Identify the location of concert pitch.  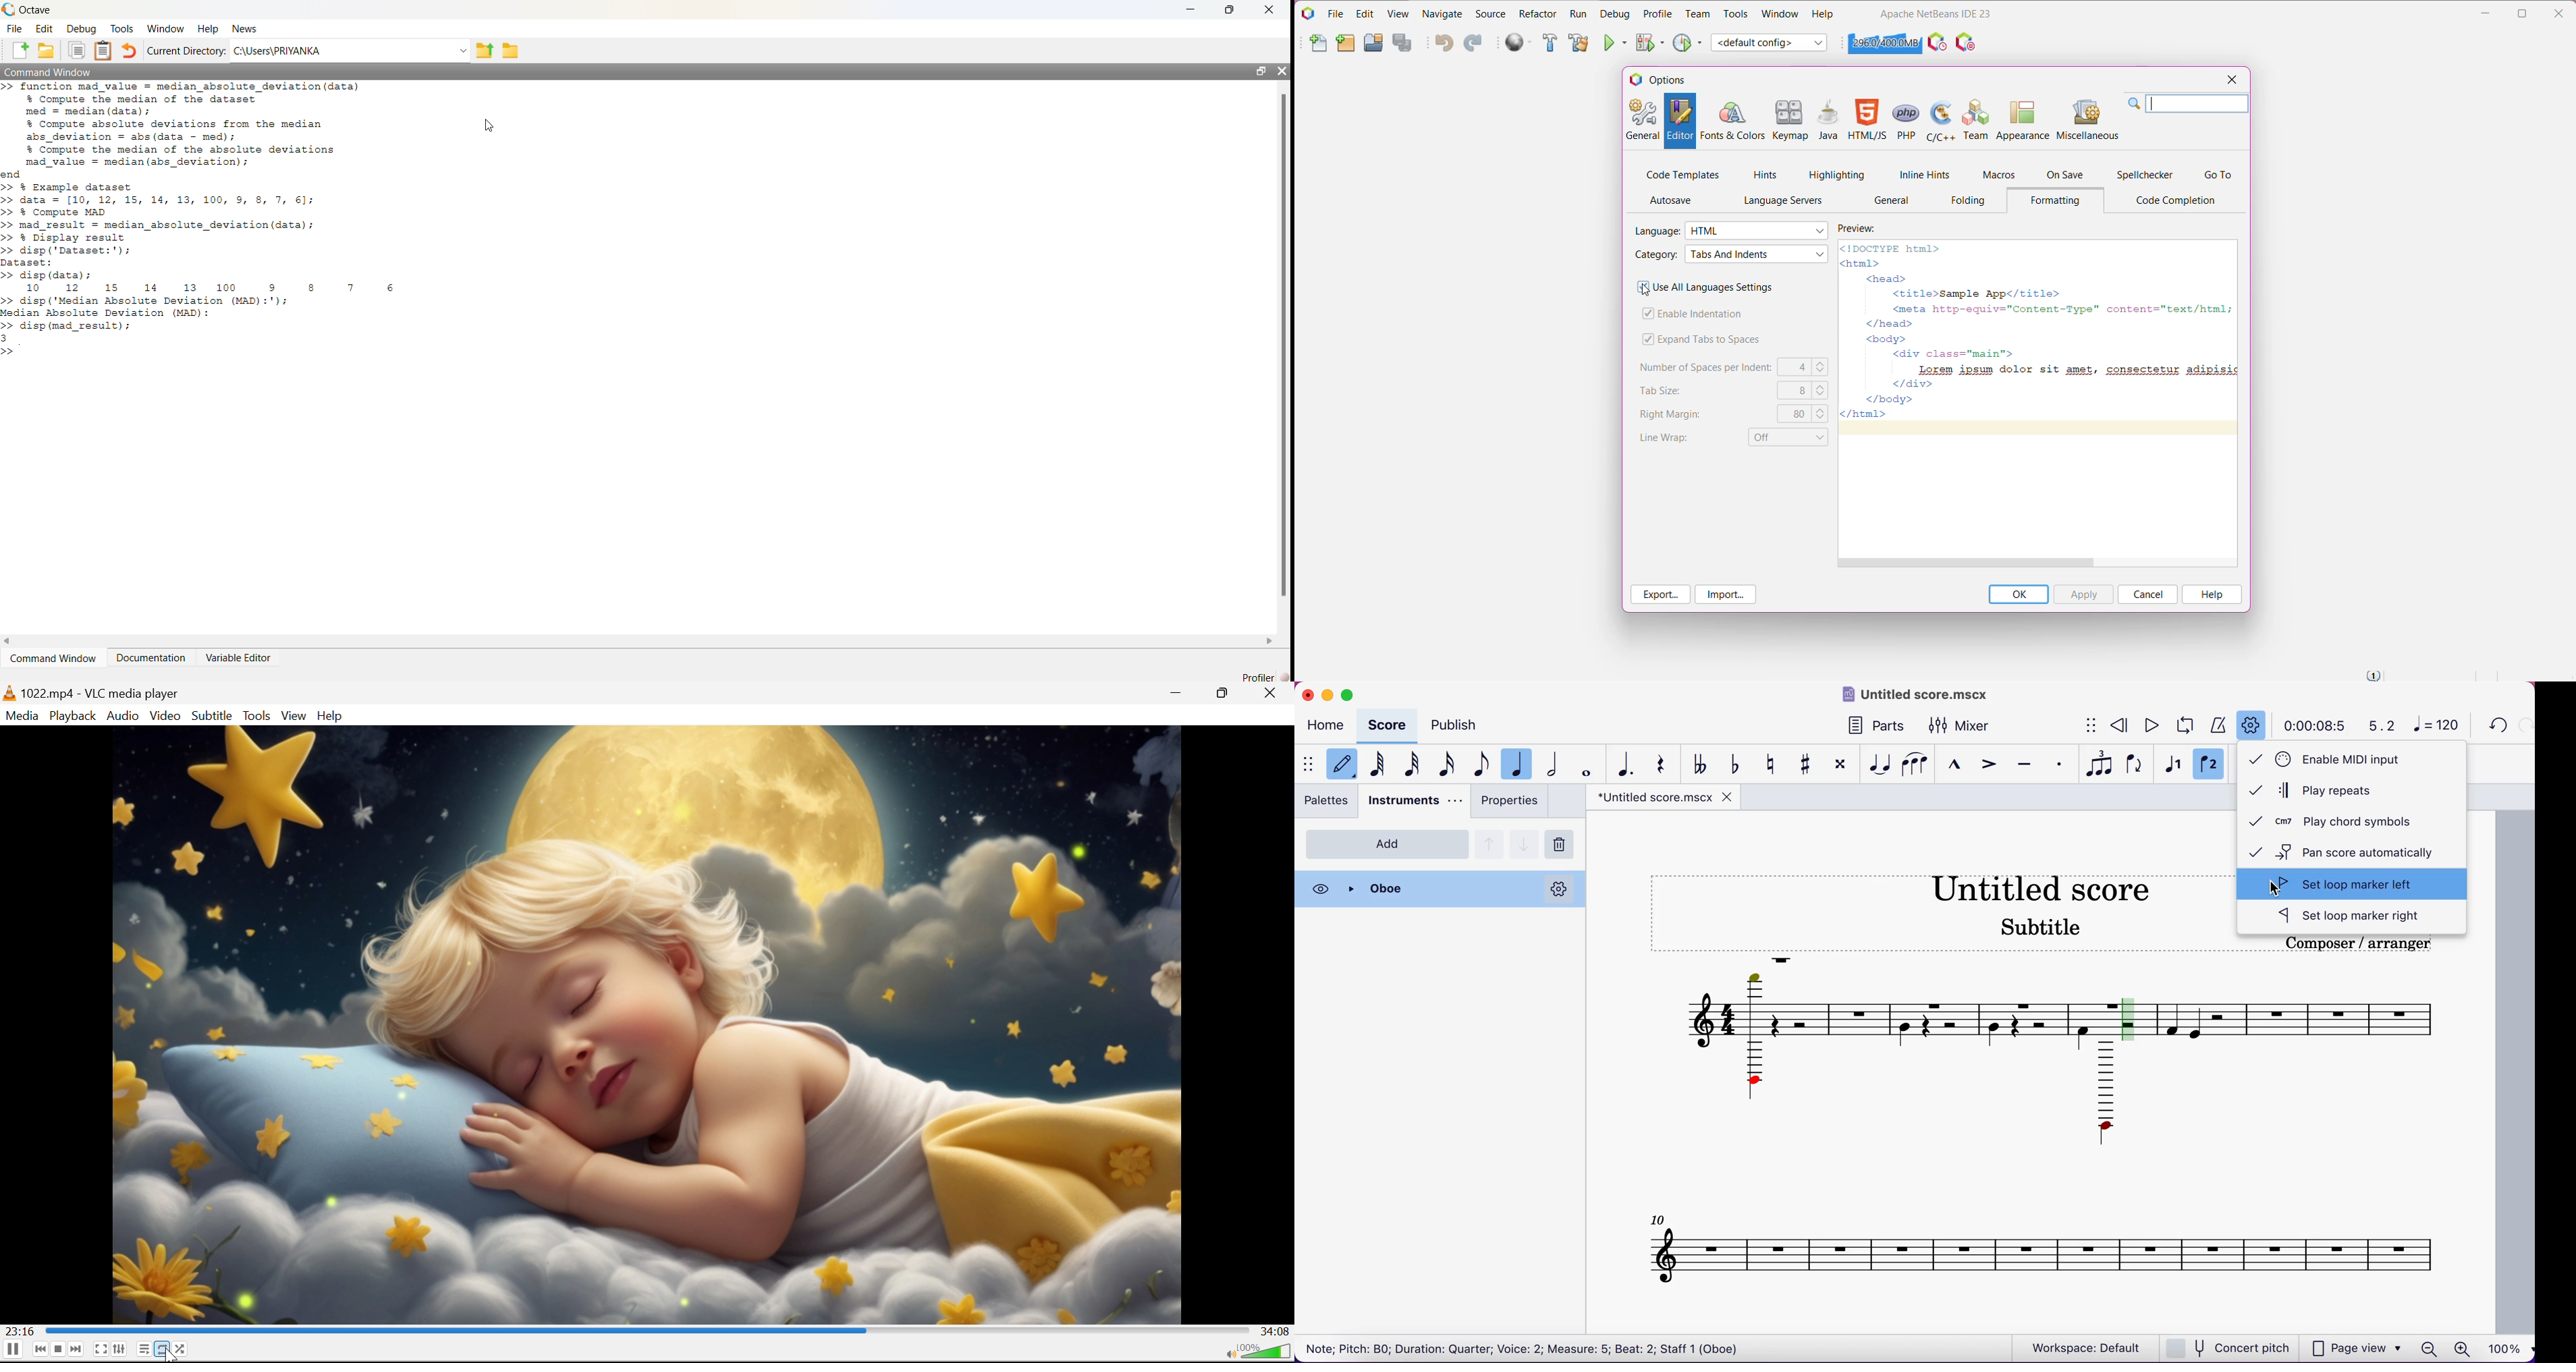
(2232, 1348).